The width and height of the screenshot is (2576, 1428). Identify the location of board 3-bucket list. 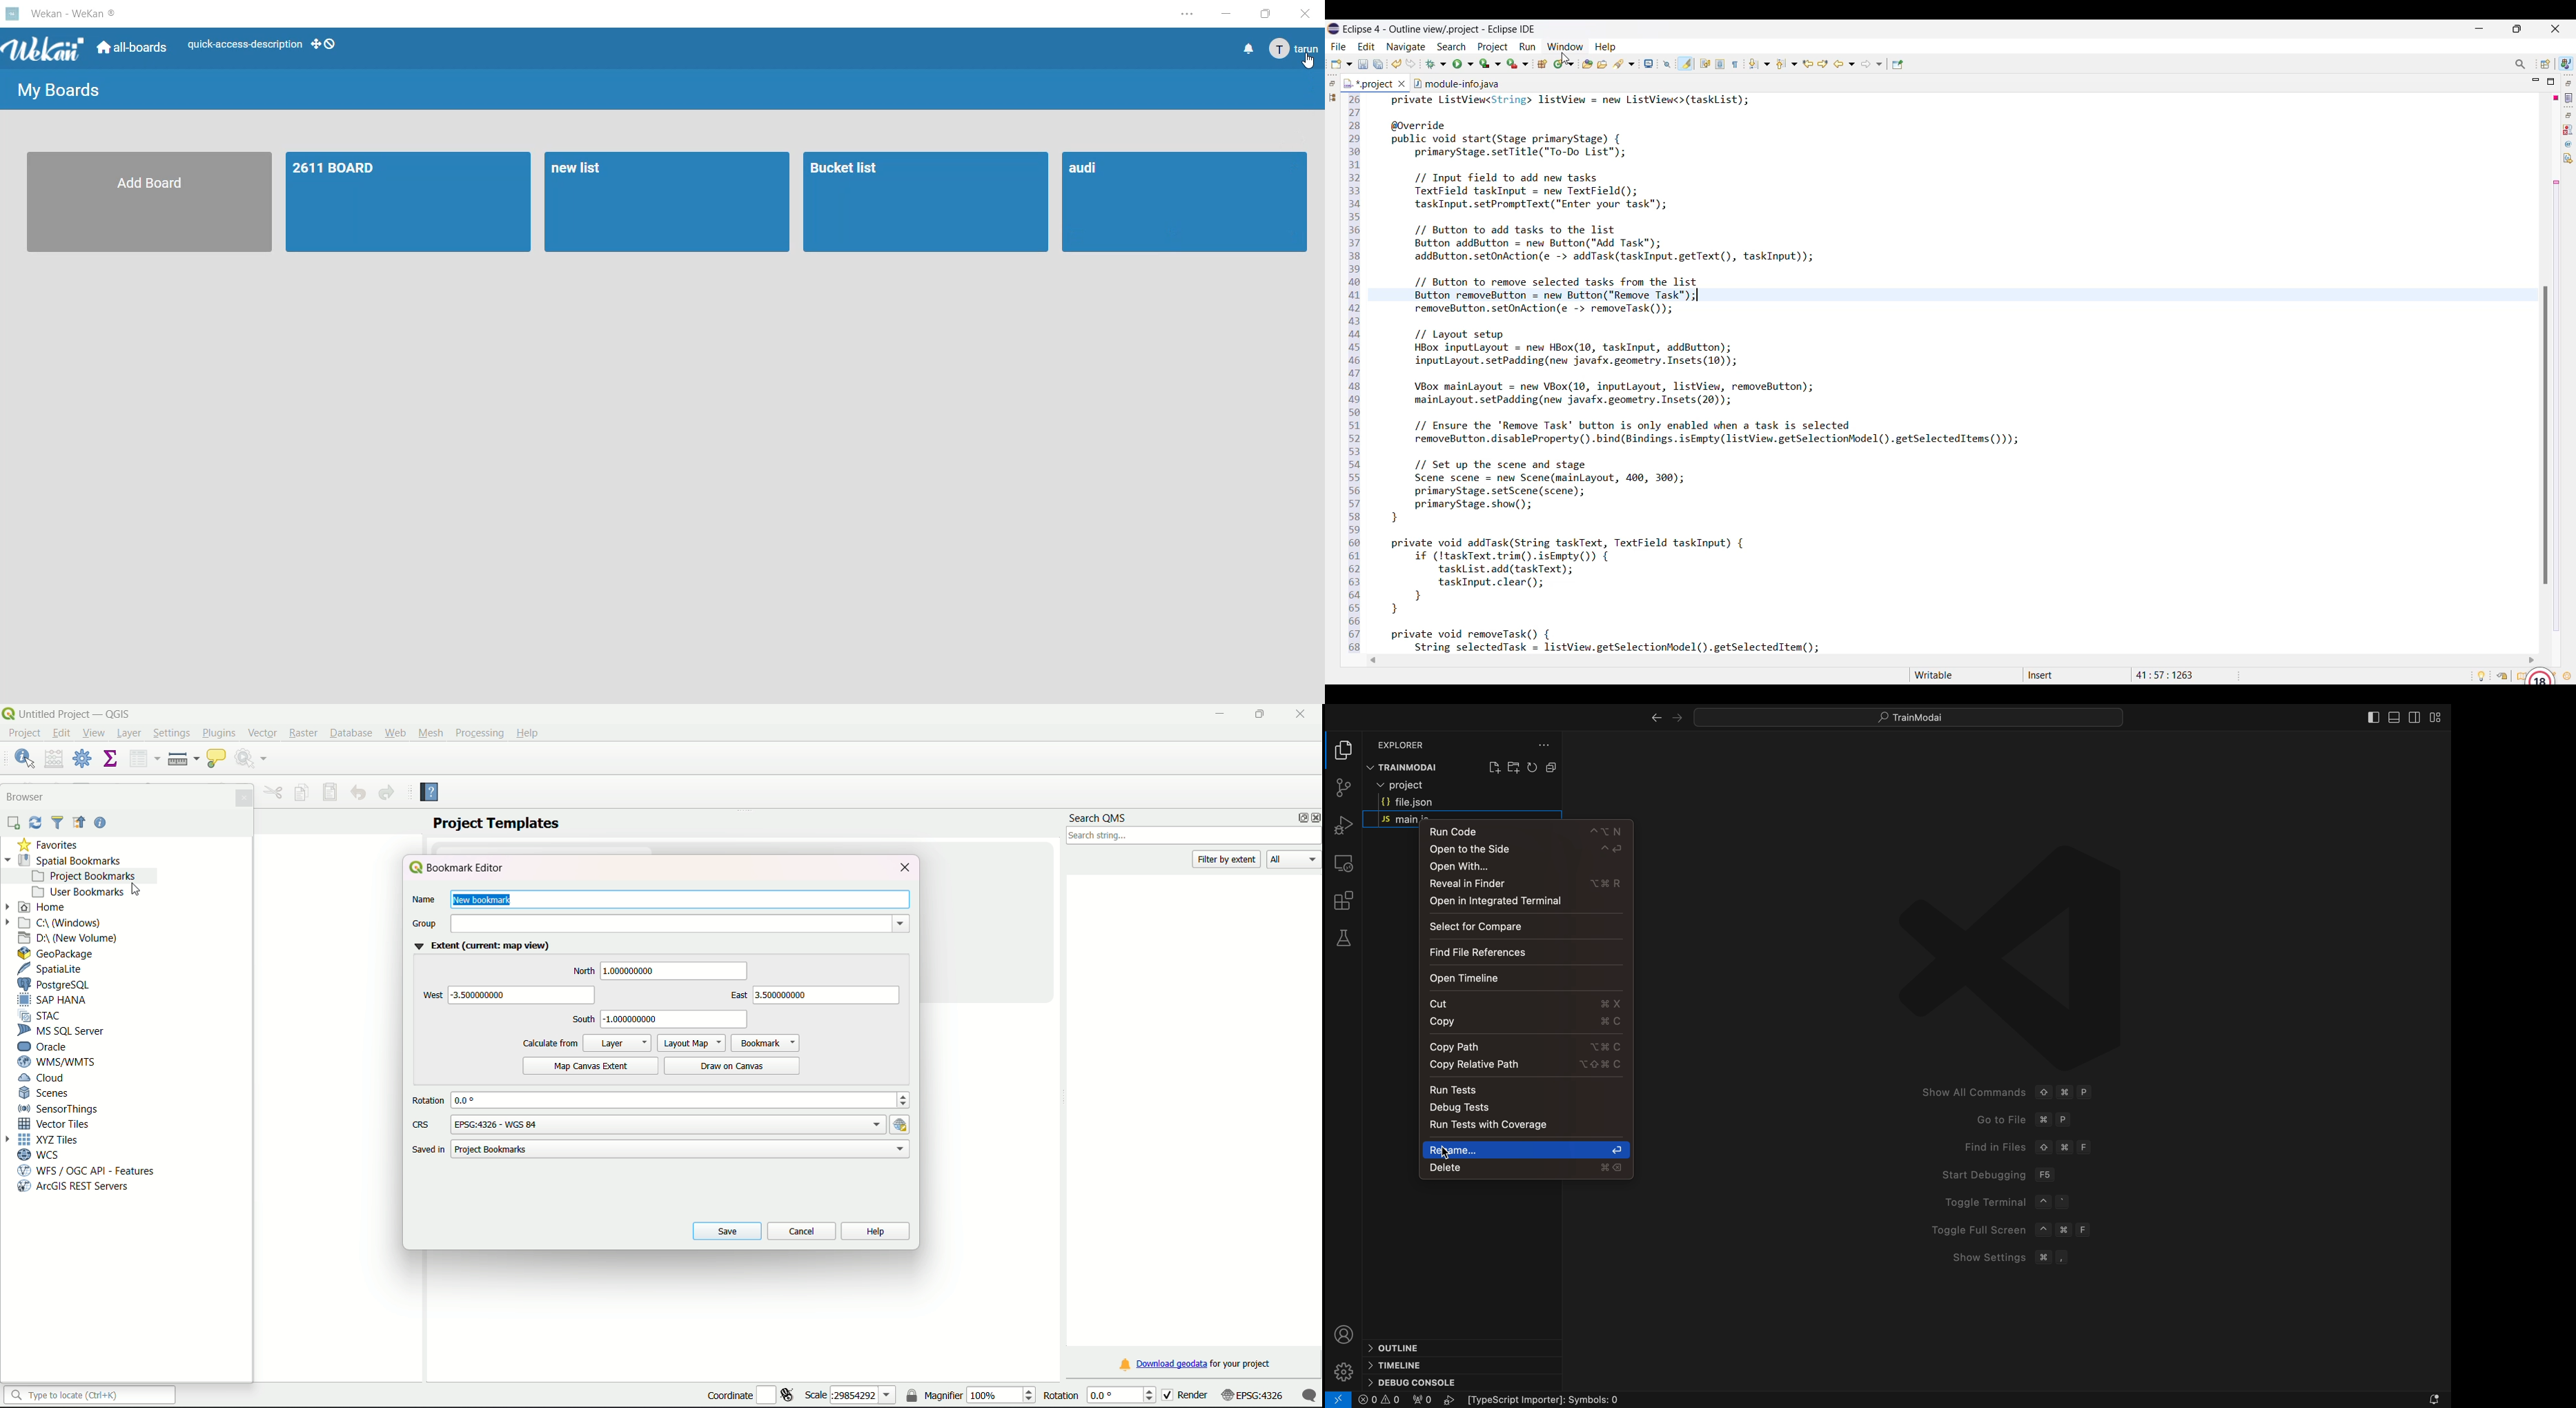
(926, 201).